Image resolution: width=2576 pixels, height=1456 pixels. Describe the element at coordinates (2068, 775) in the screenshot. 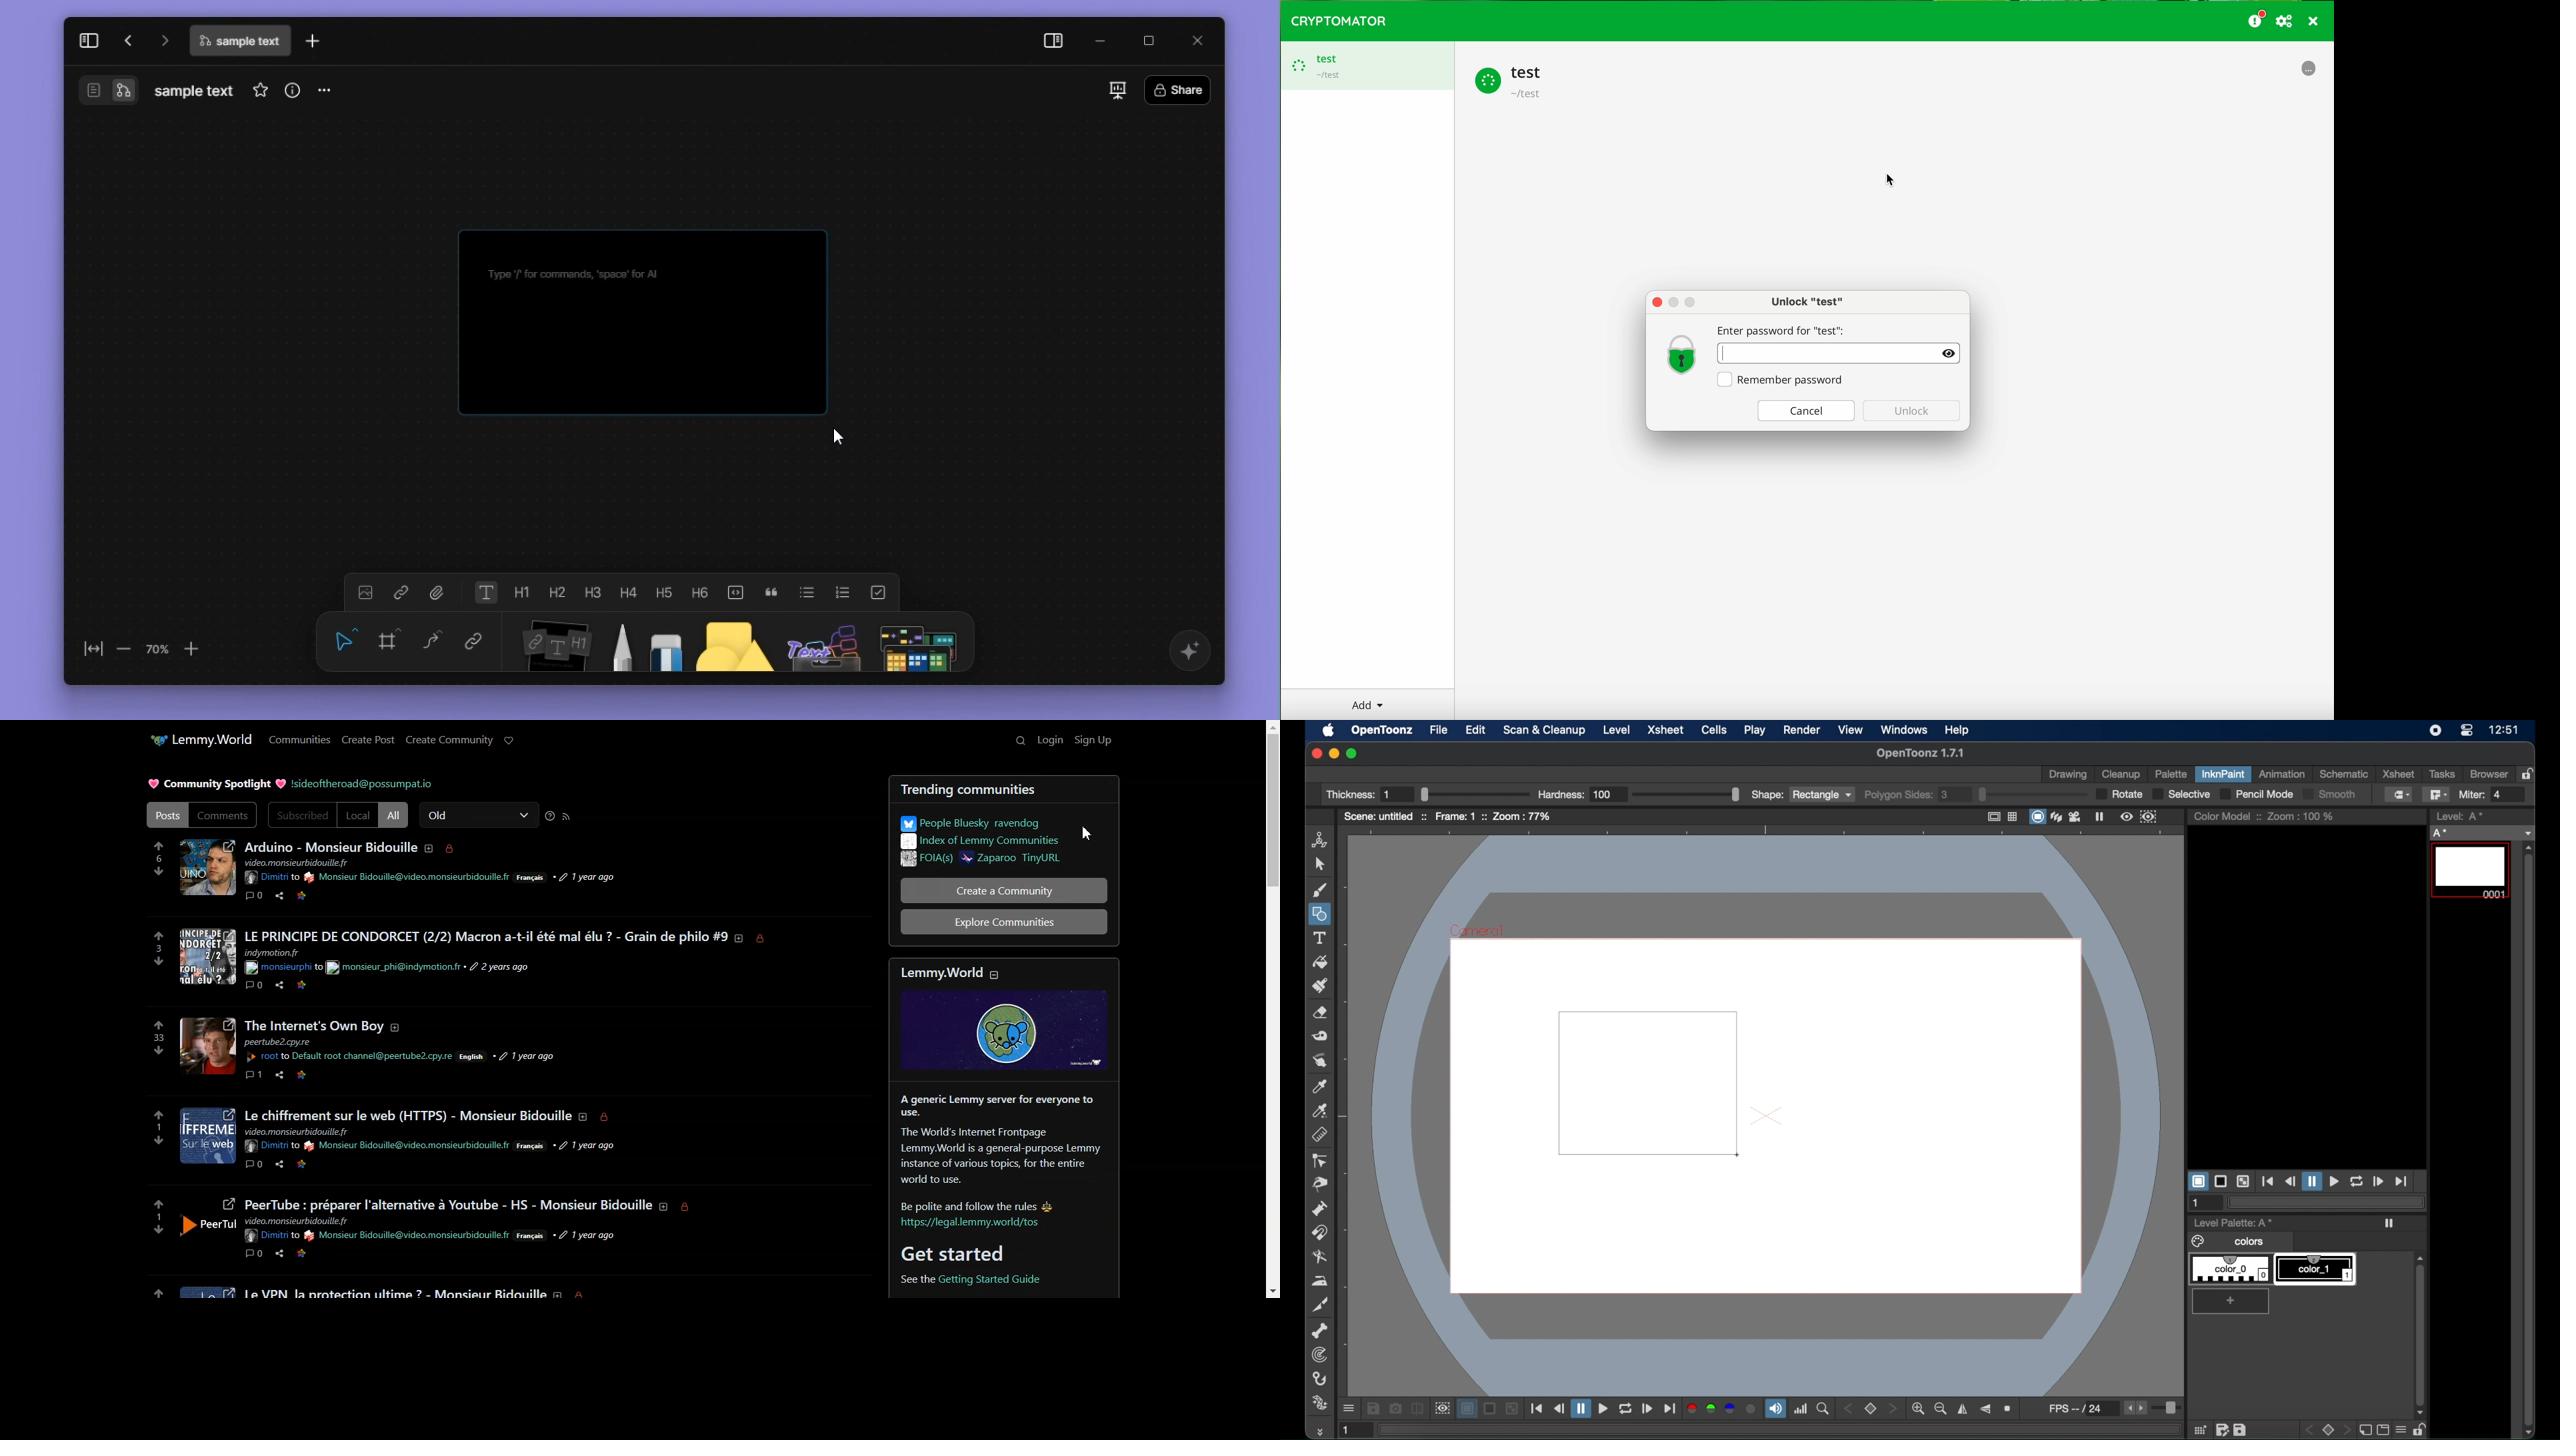

I see `drawing` at that location.